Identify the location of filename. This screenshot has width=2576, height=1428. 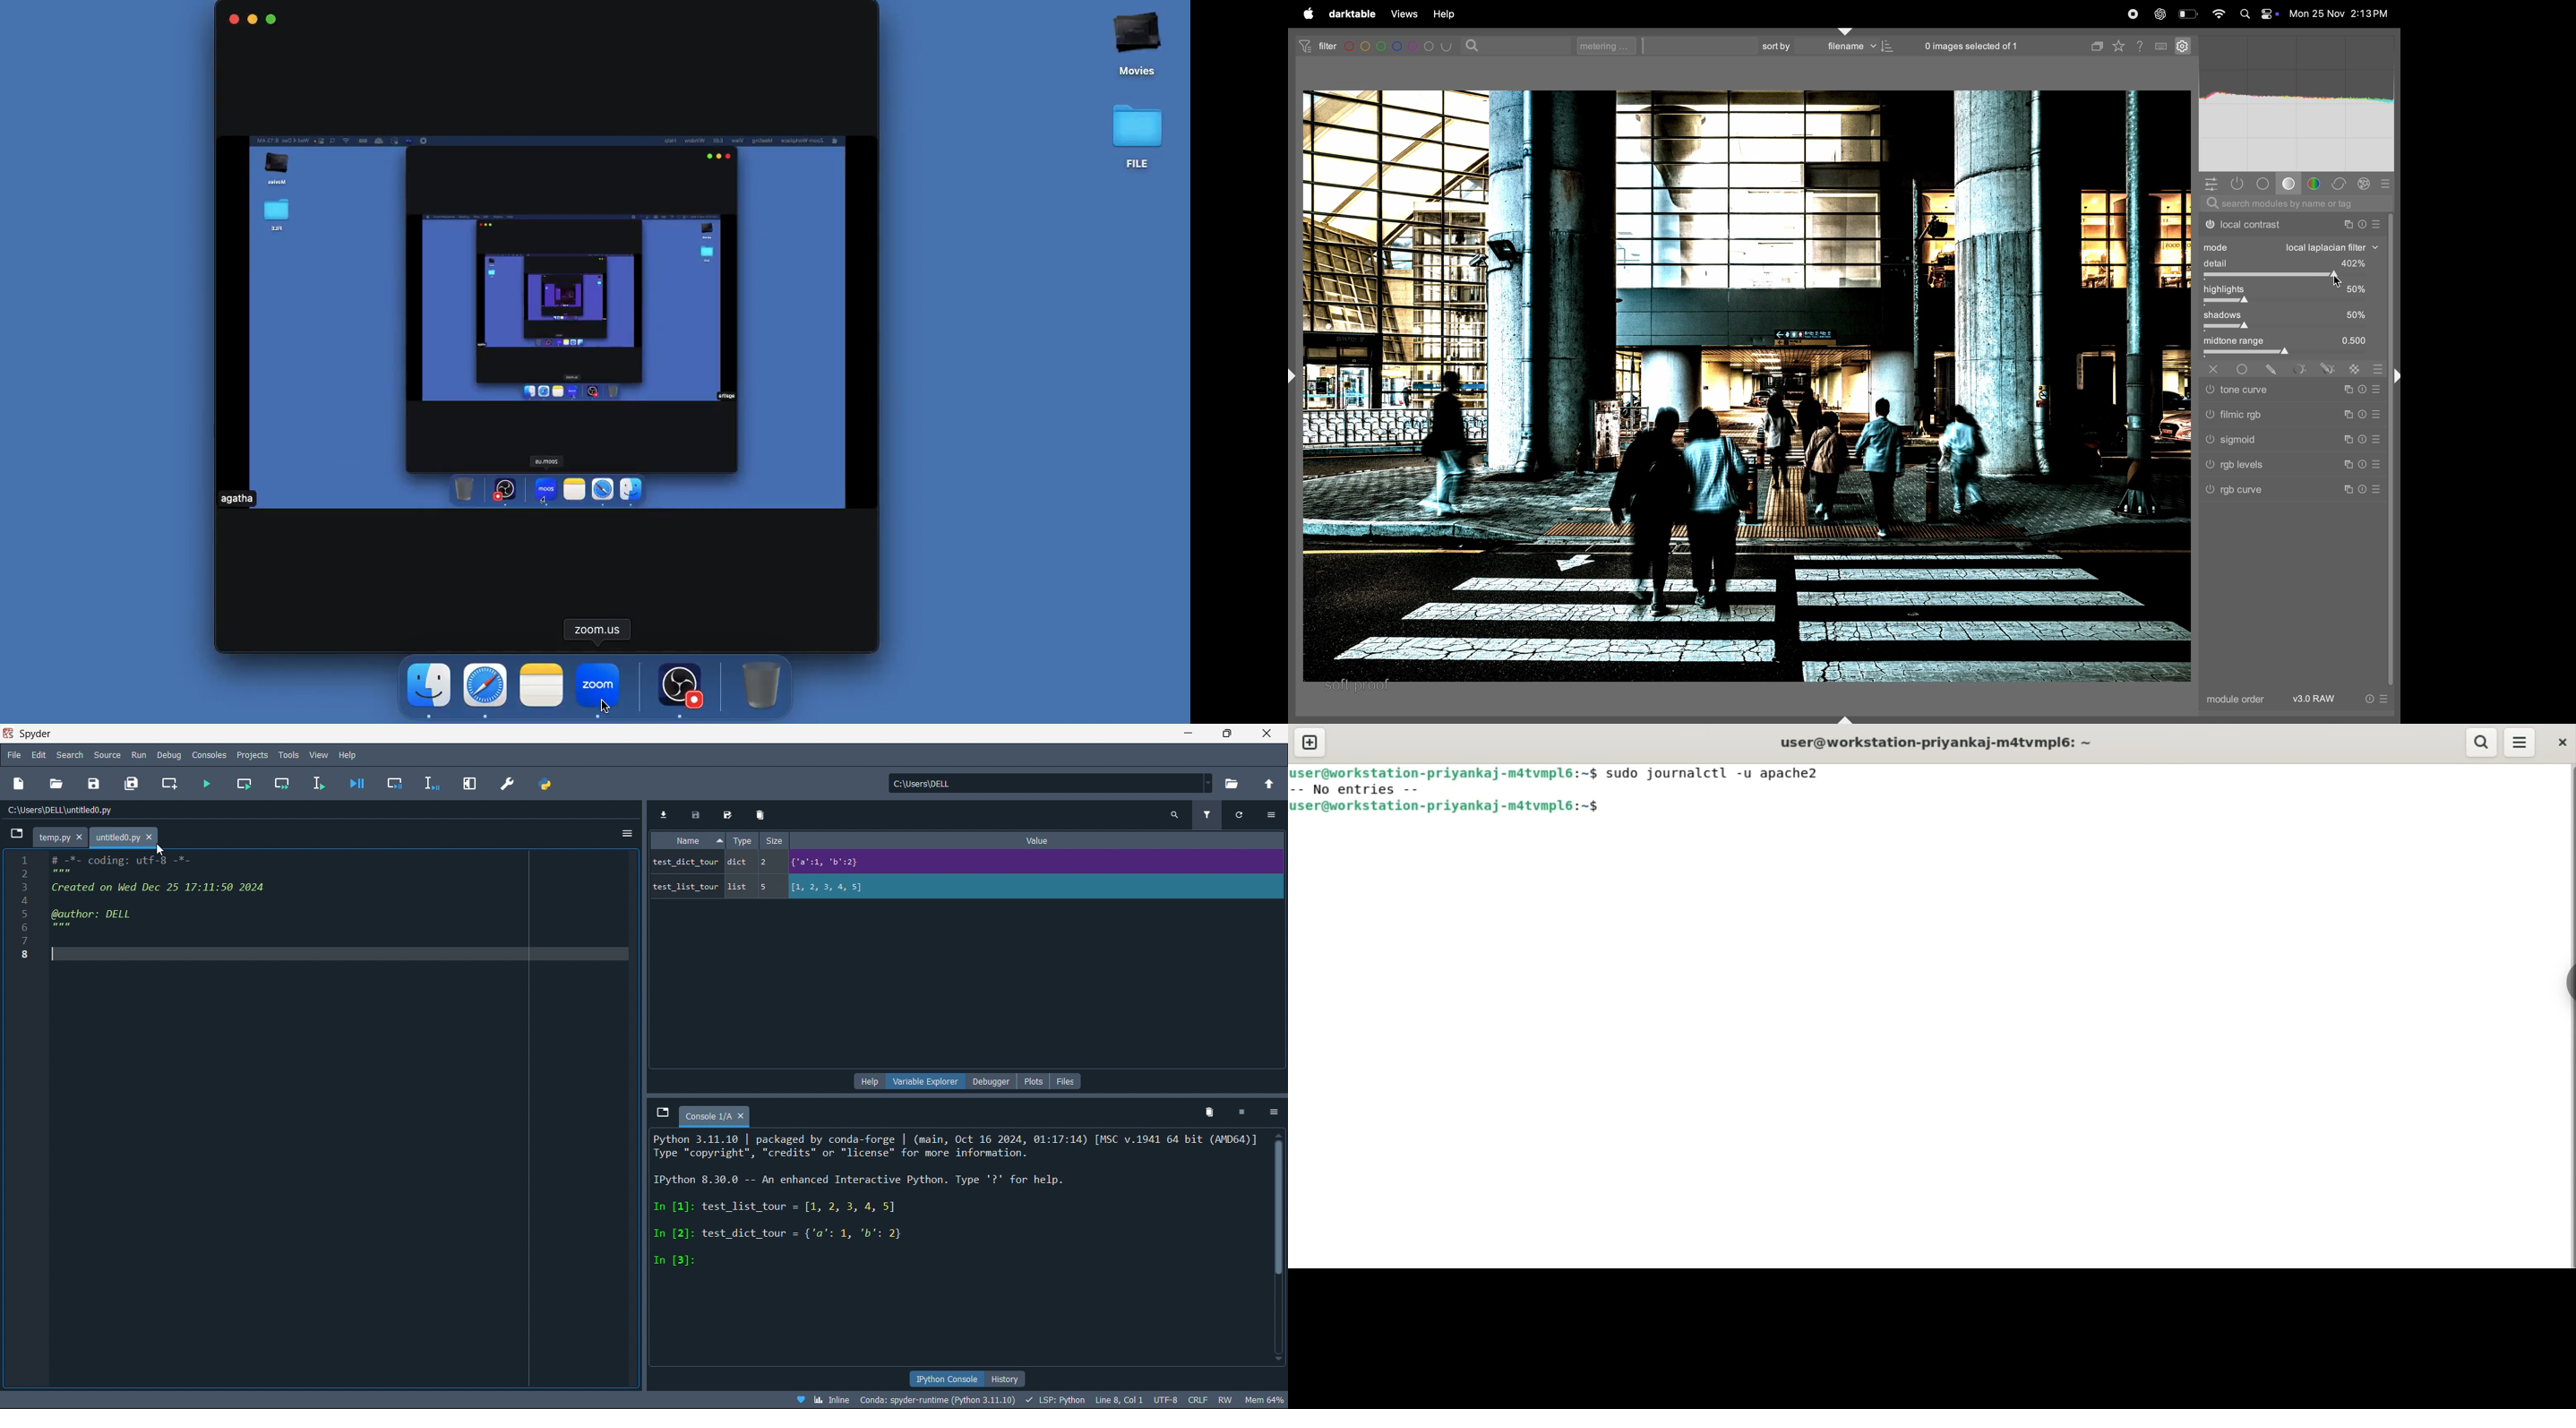
(1857, 47).